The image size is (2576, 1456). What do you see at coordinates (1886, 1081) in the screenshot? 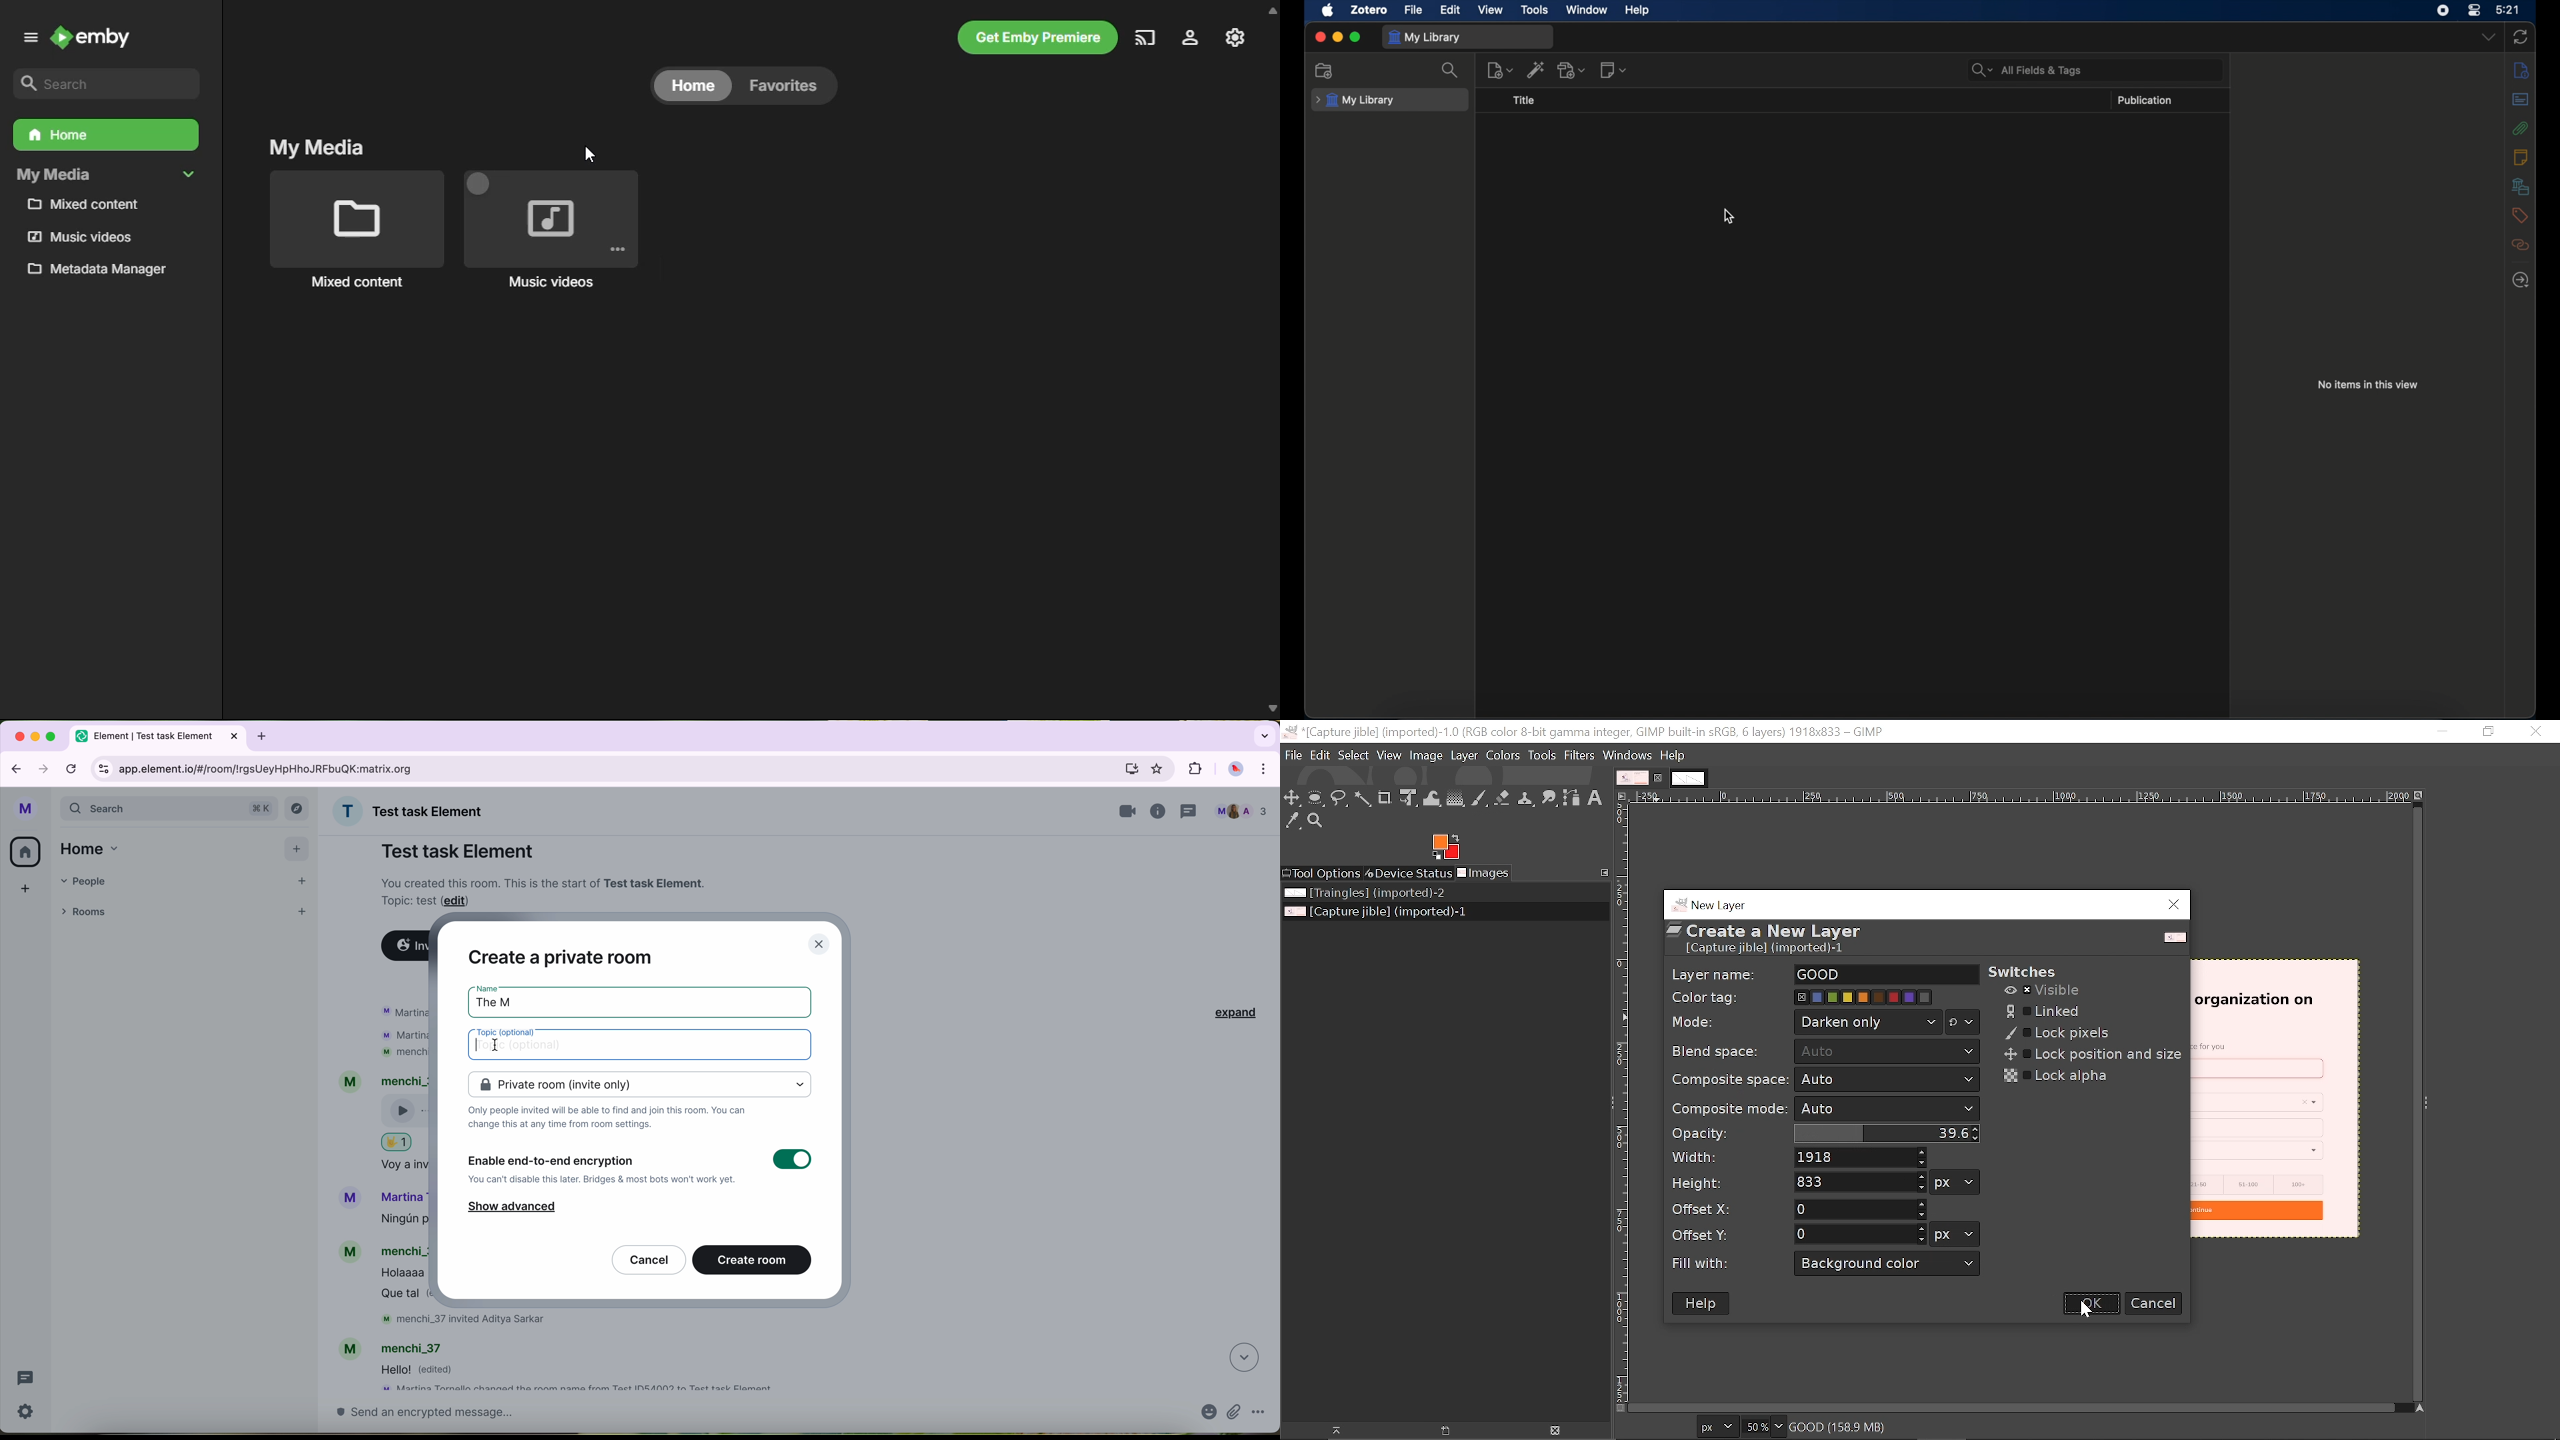
I see `Composite space` at bounding box center [1886, 1081].